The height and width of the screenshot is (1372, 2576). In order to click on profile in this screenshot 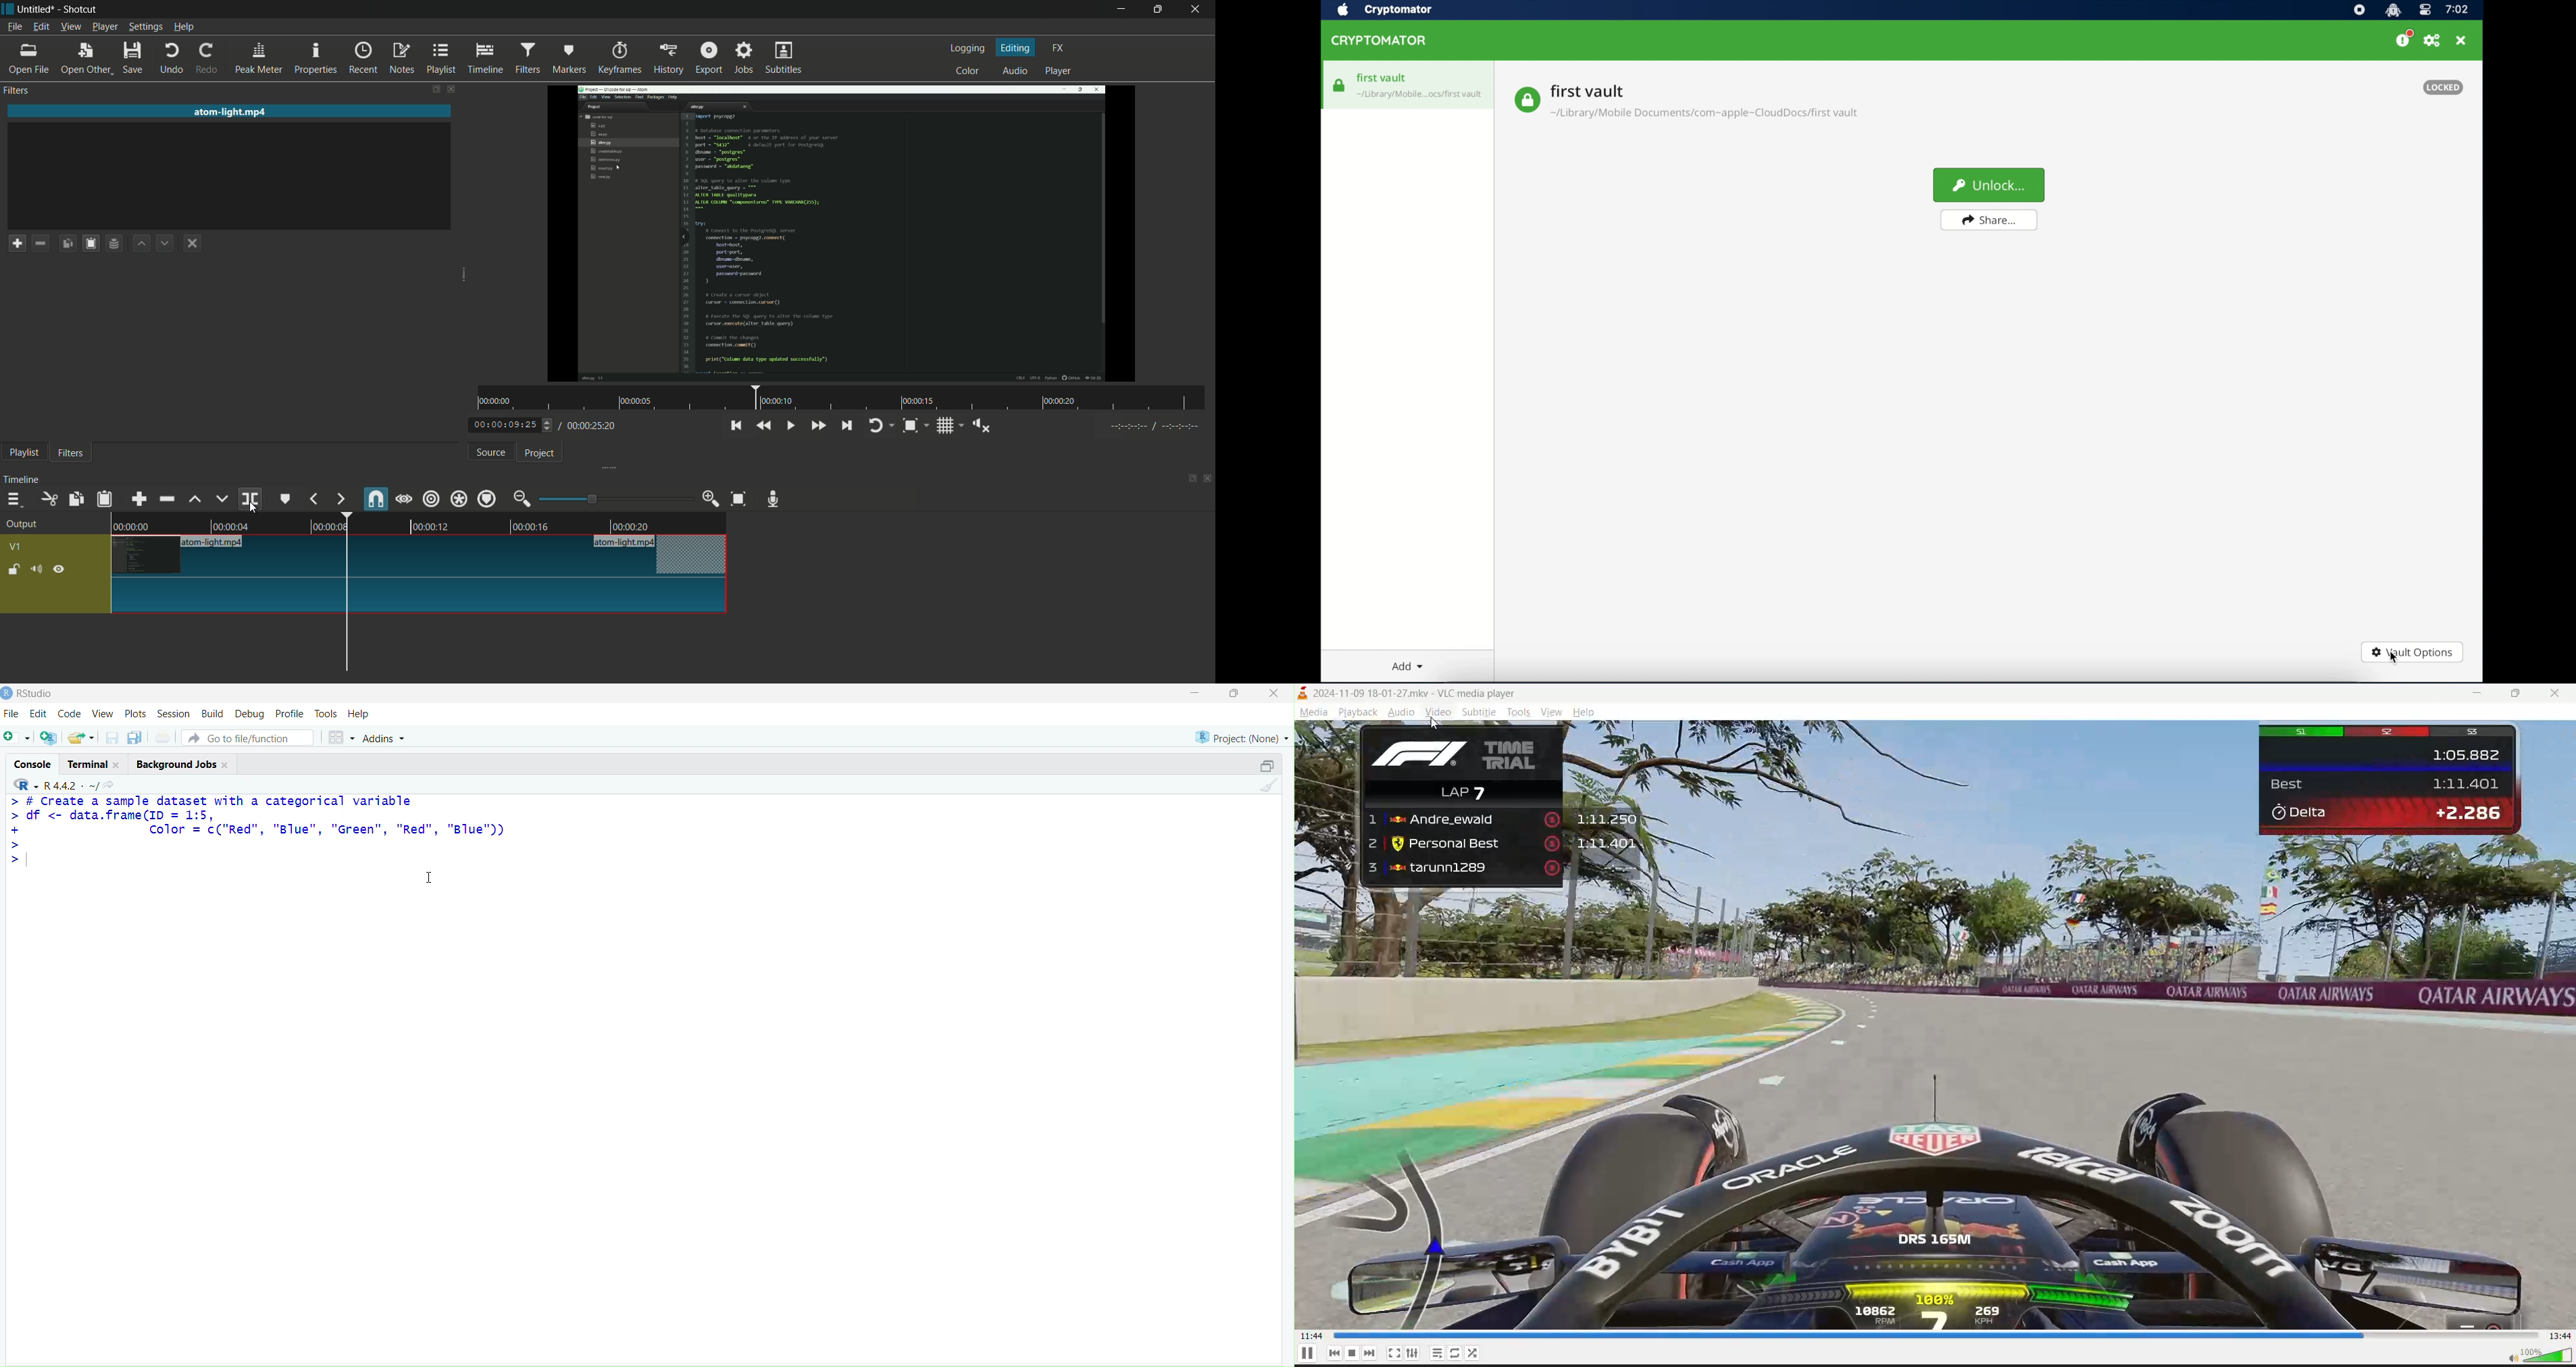, I will do `click(292, 714)`.